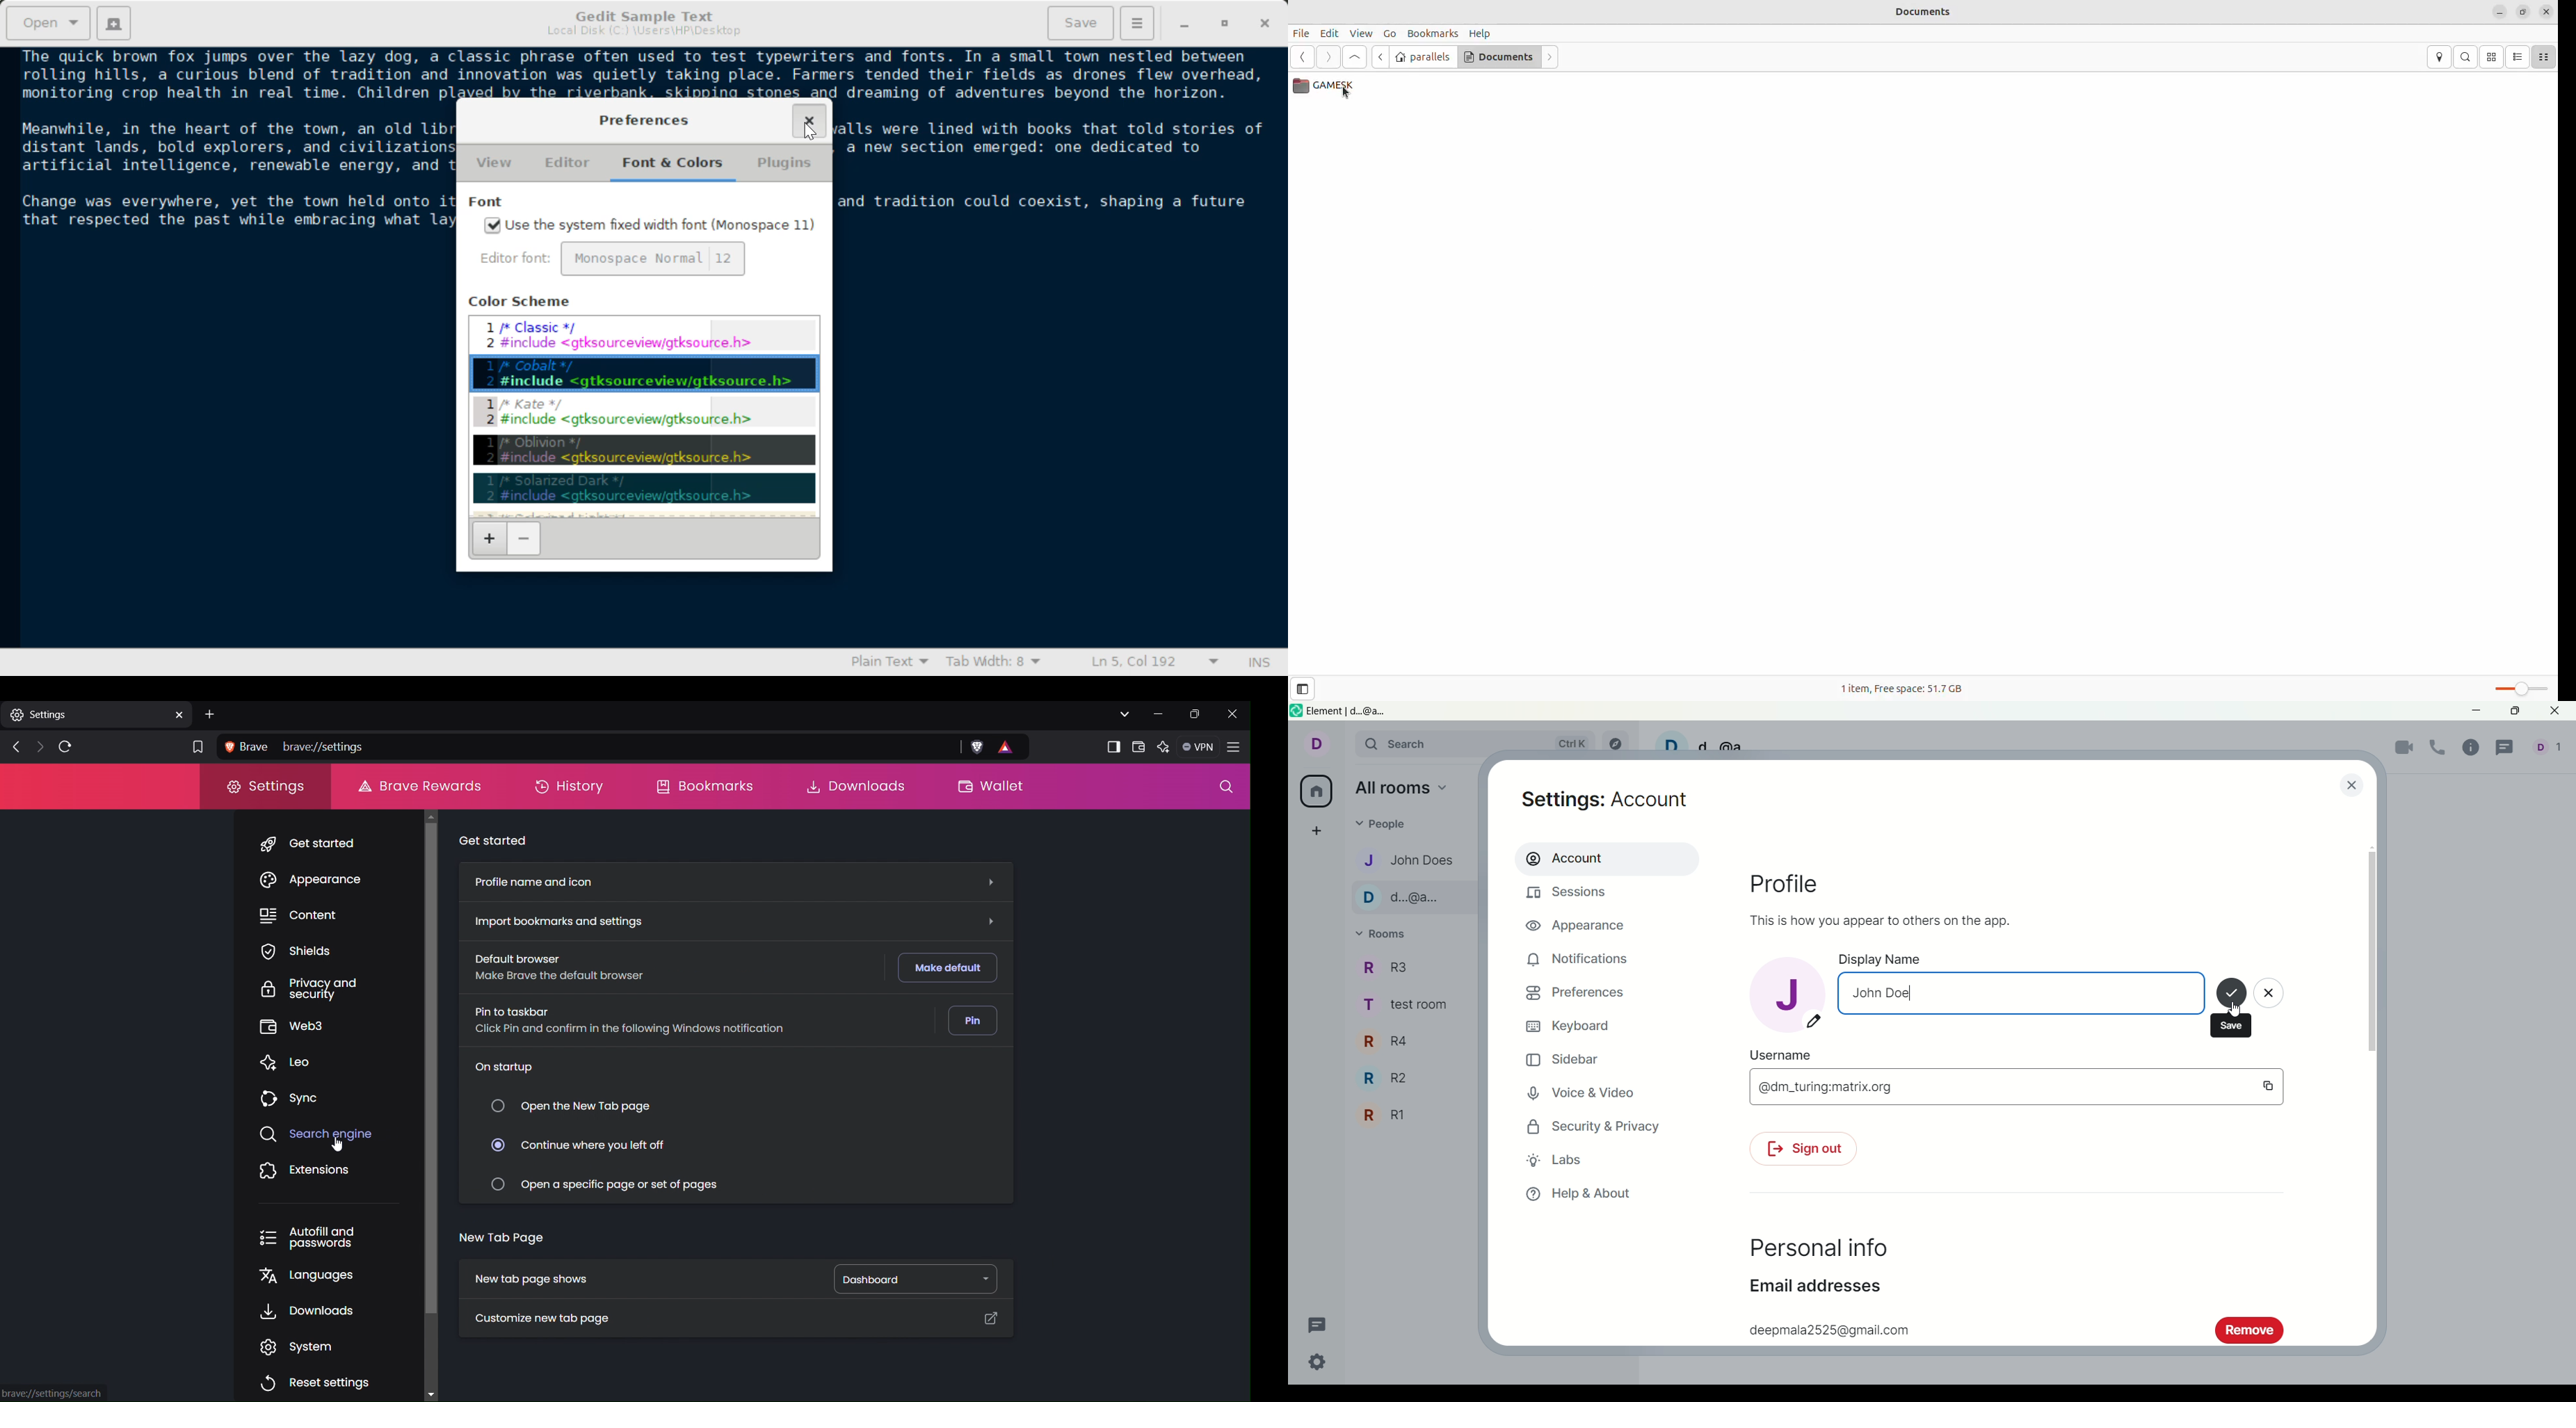 The image size is (2576, 1428). What do you see at coordinates (1342, 711) in the screenshot?
I see `element|d..@a..` at bounding box center [1342, 711].